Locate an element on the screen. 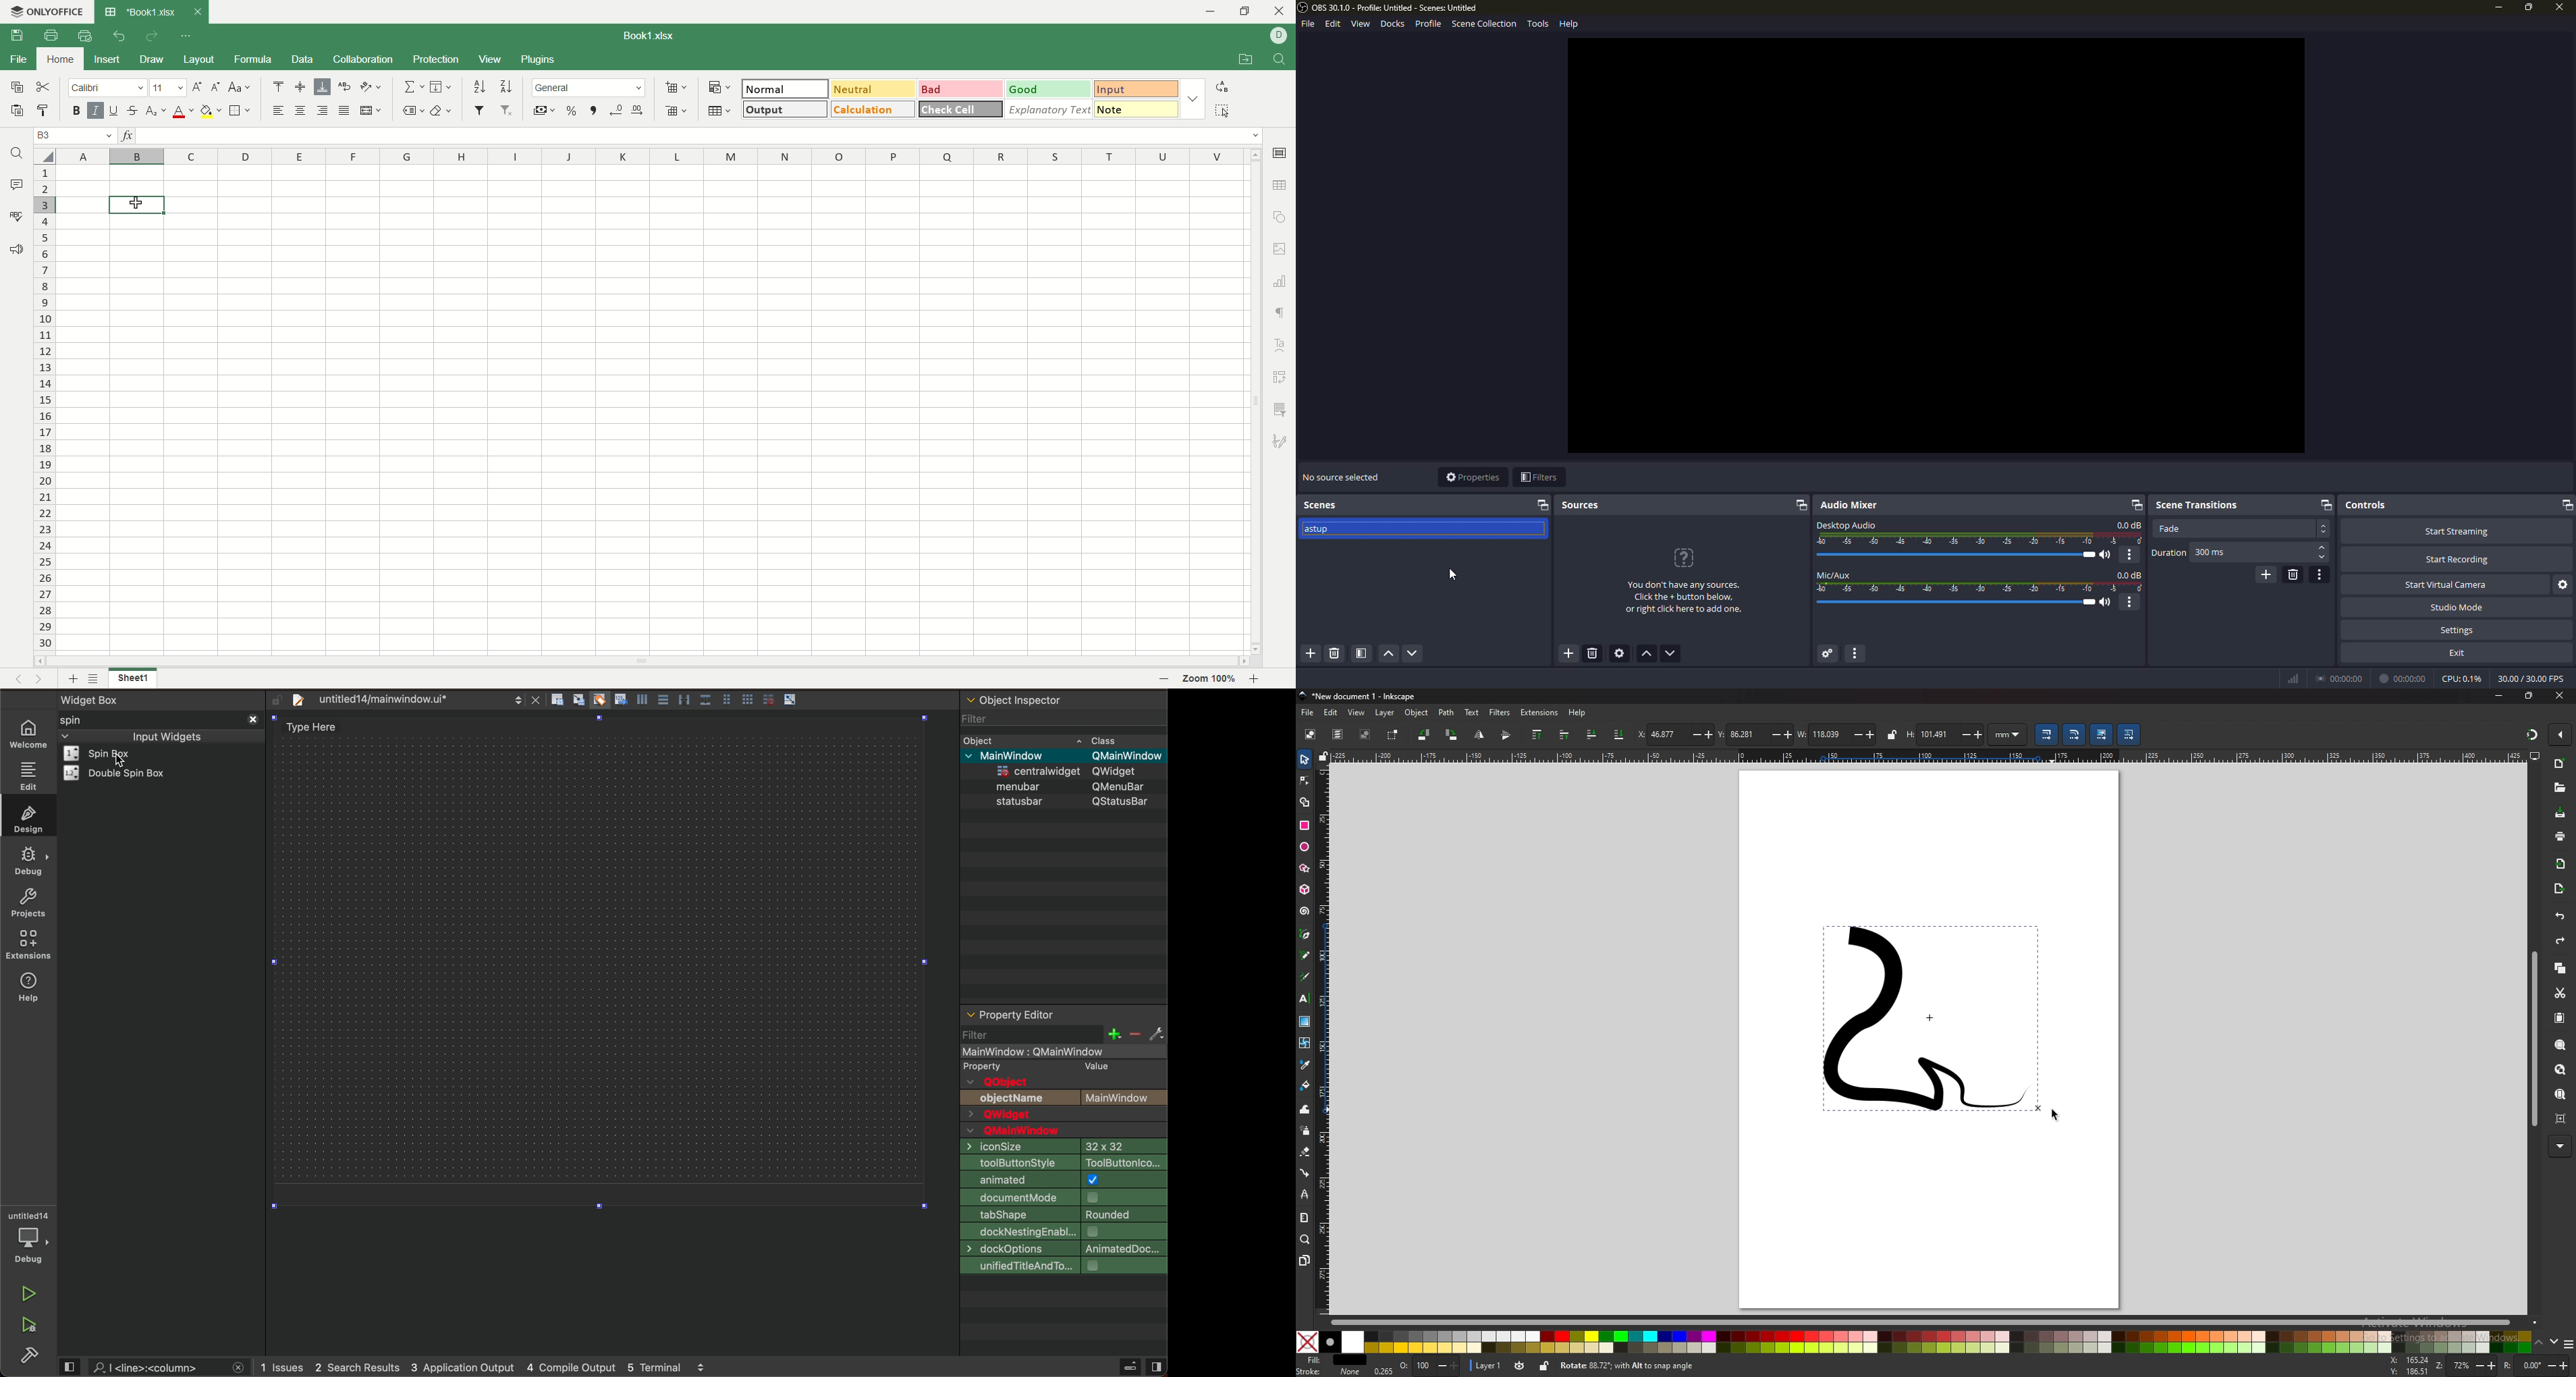 This screenshot has width=2576, height=1400. comma style is located at coordinates (595, 111).